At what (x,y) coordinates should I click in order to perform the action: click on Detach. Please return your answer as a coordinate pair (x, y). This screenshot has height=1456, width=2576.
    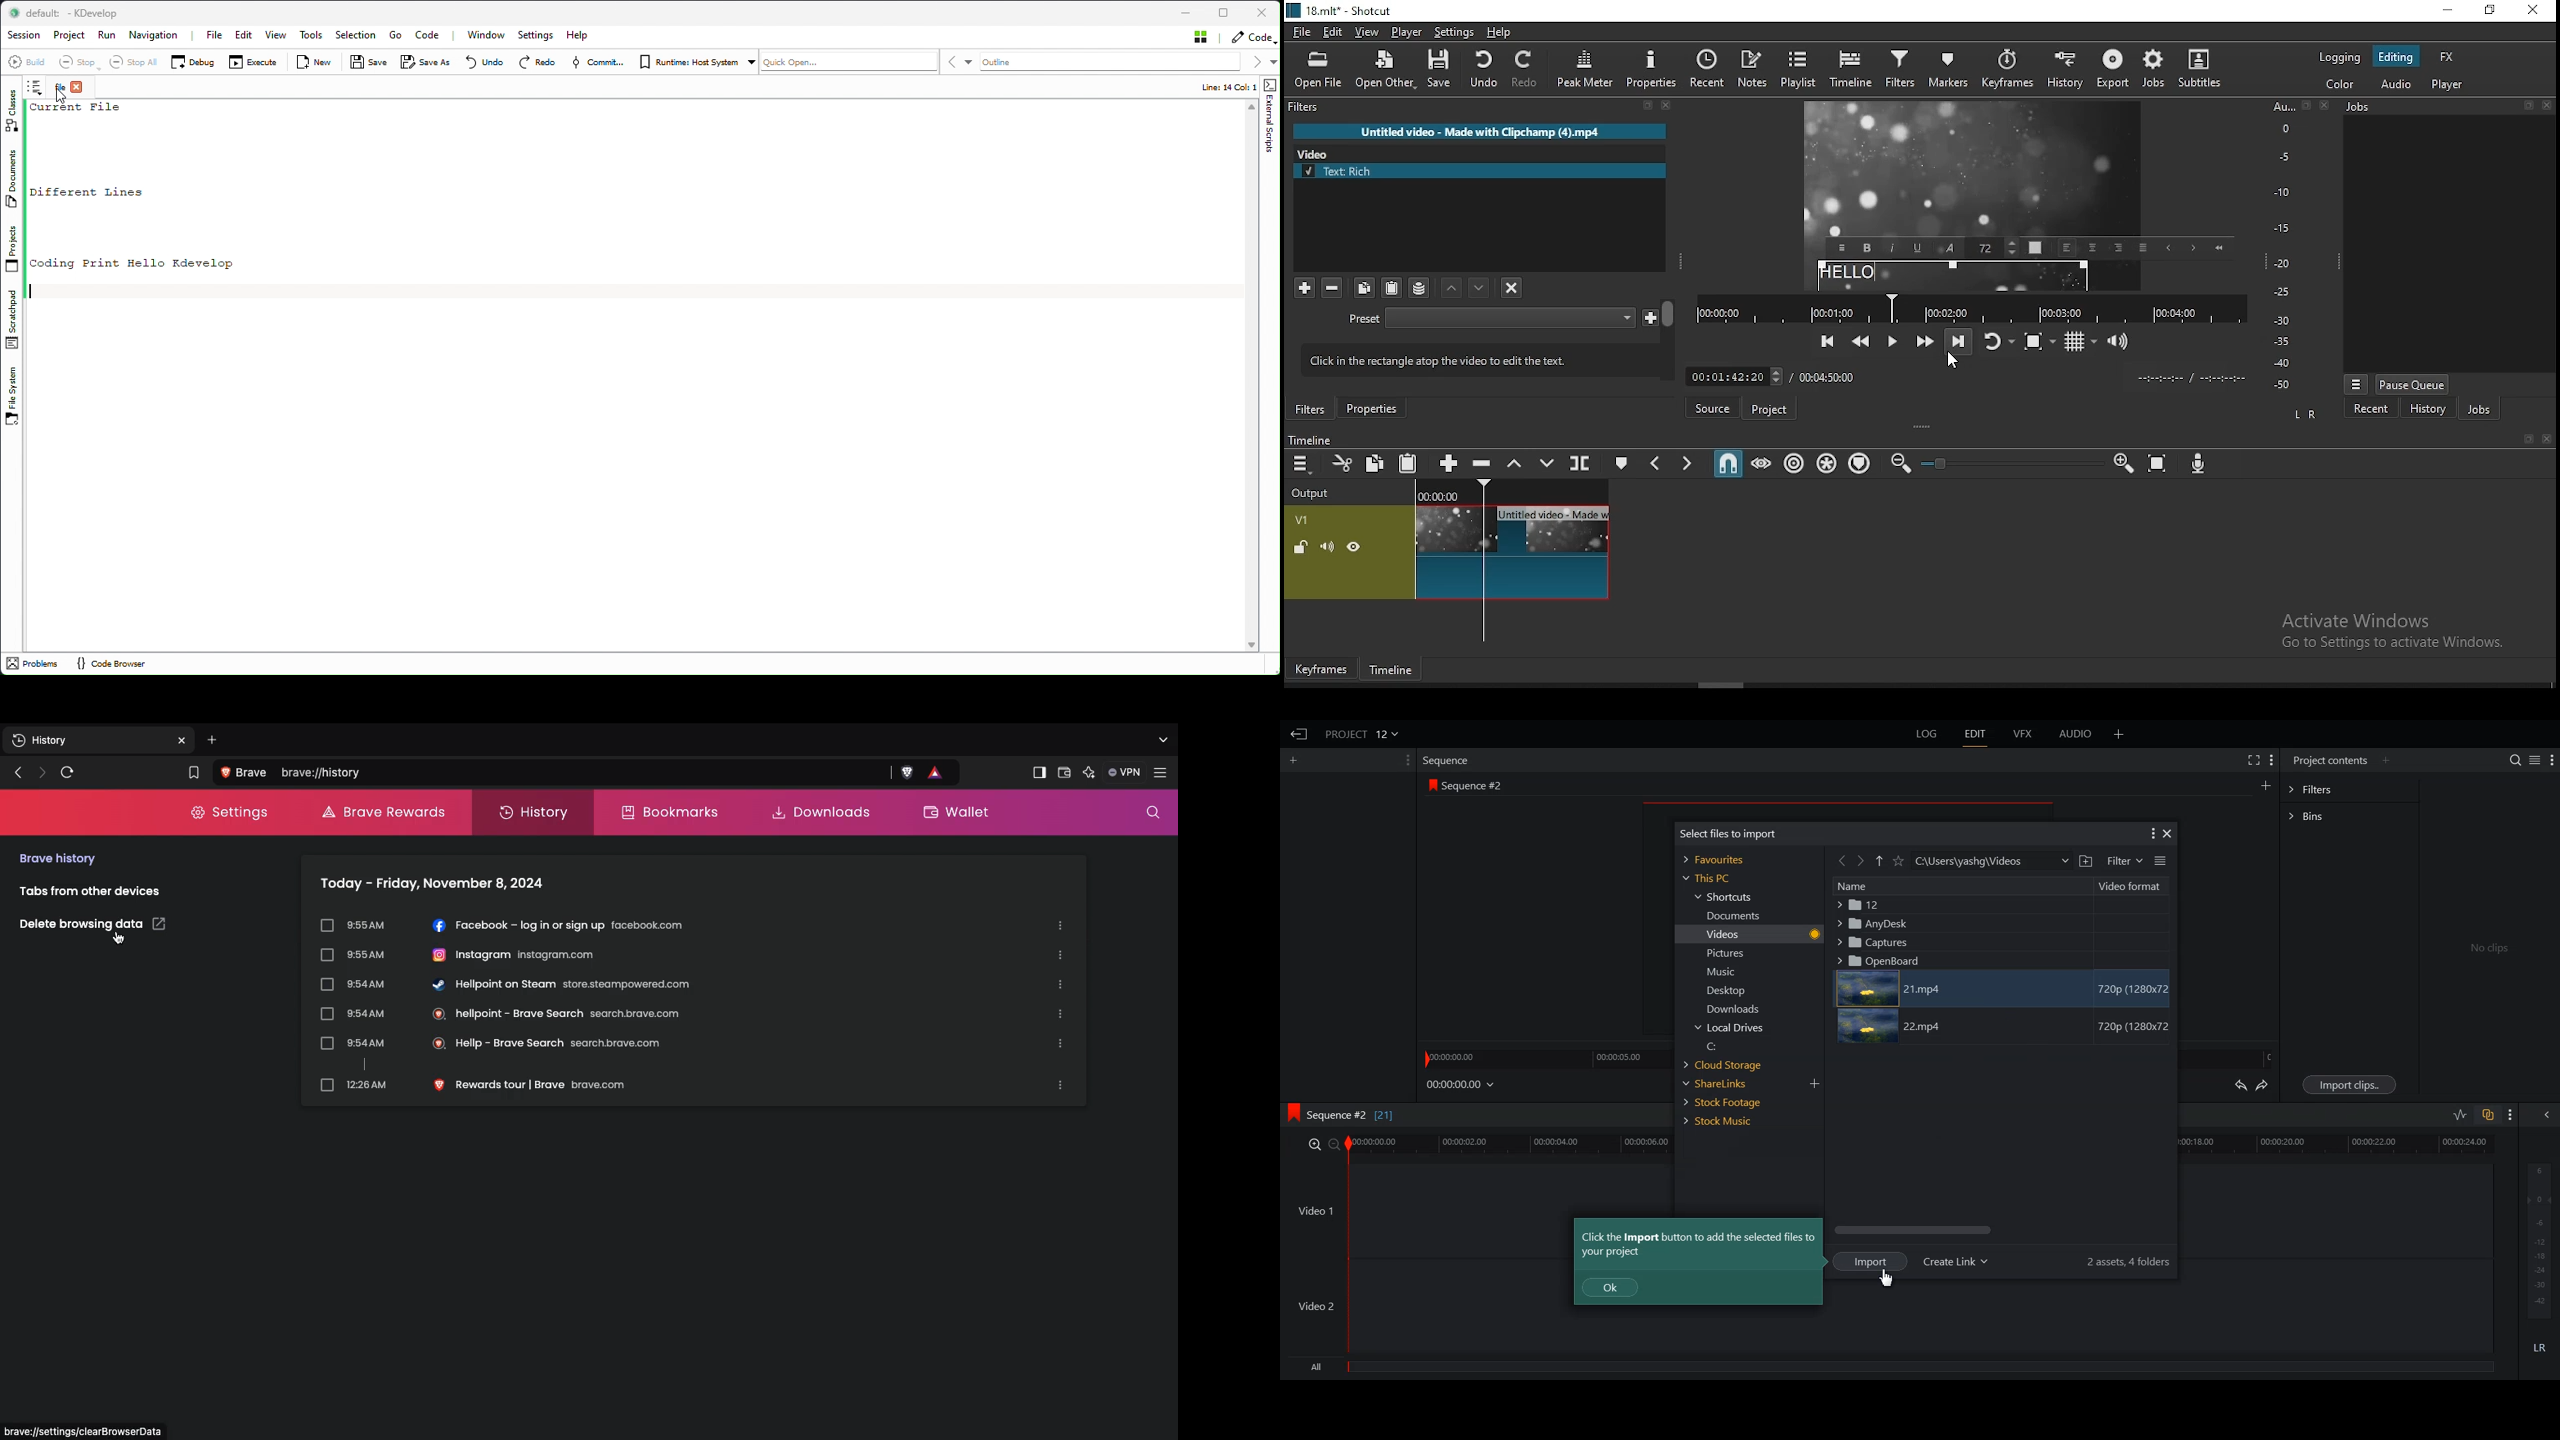
    Looking at the image, I should click on (1648, 106).